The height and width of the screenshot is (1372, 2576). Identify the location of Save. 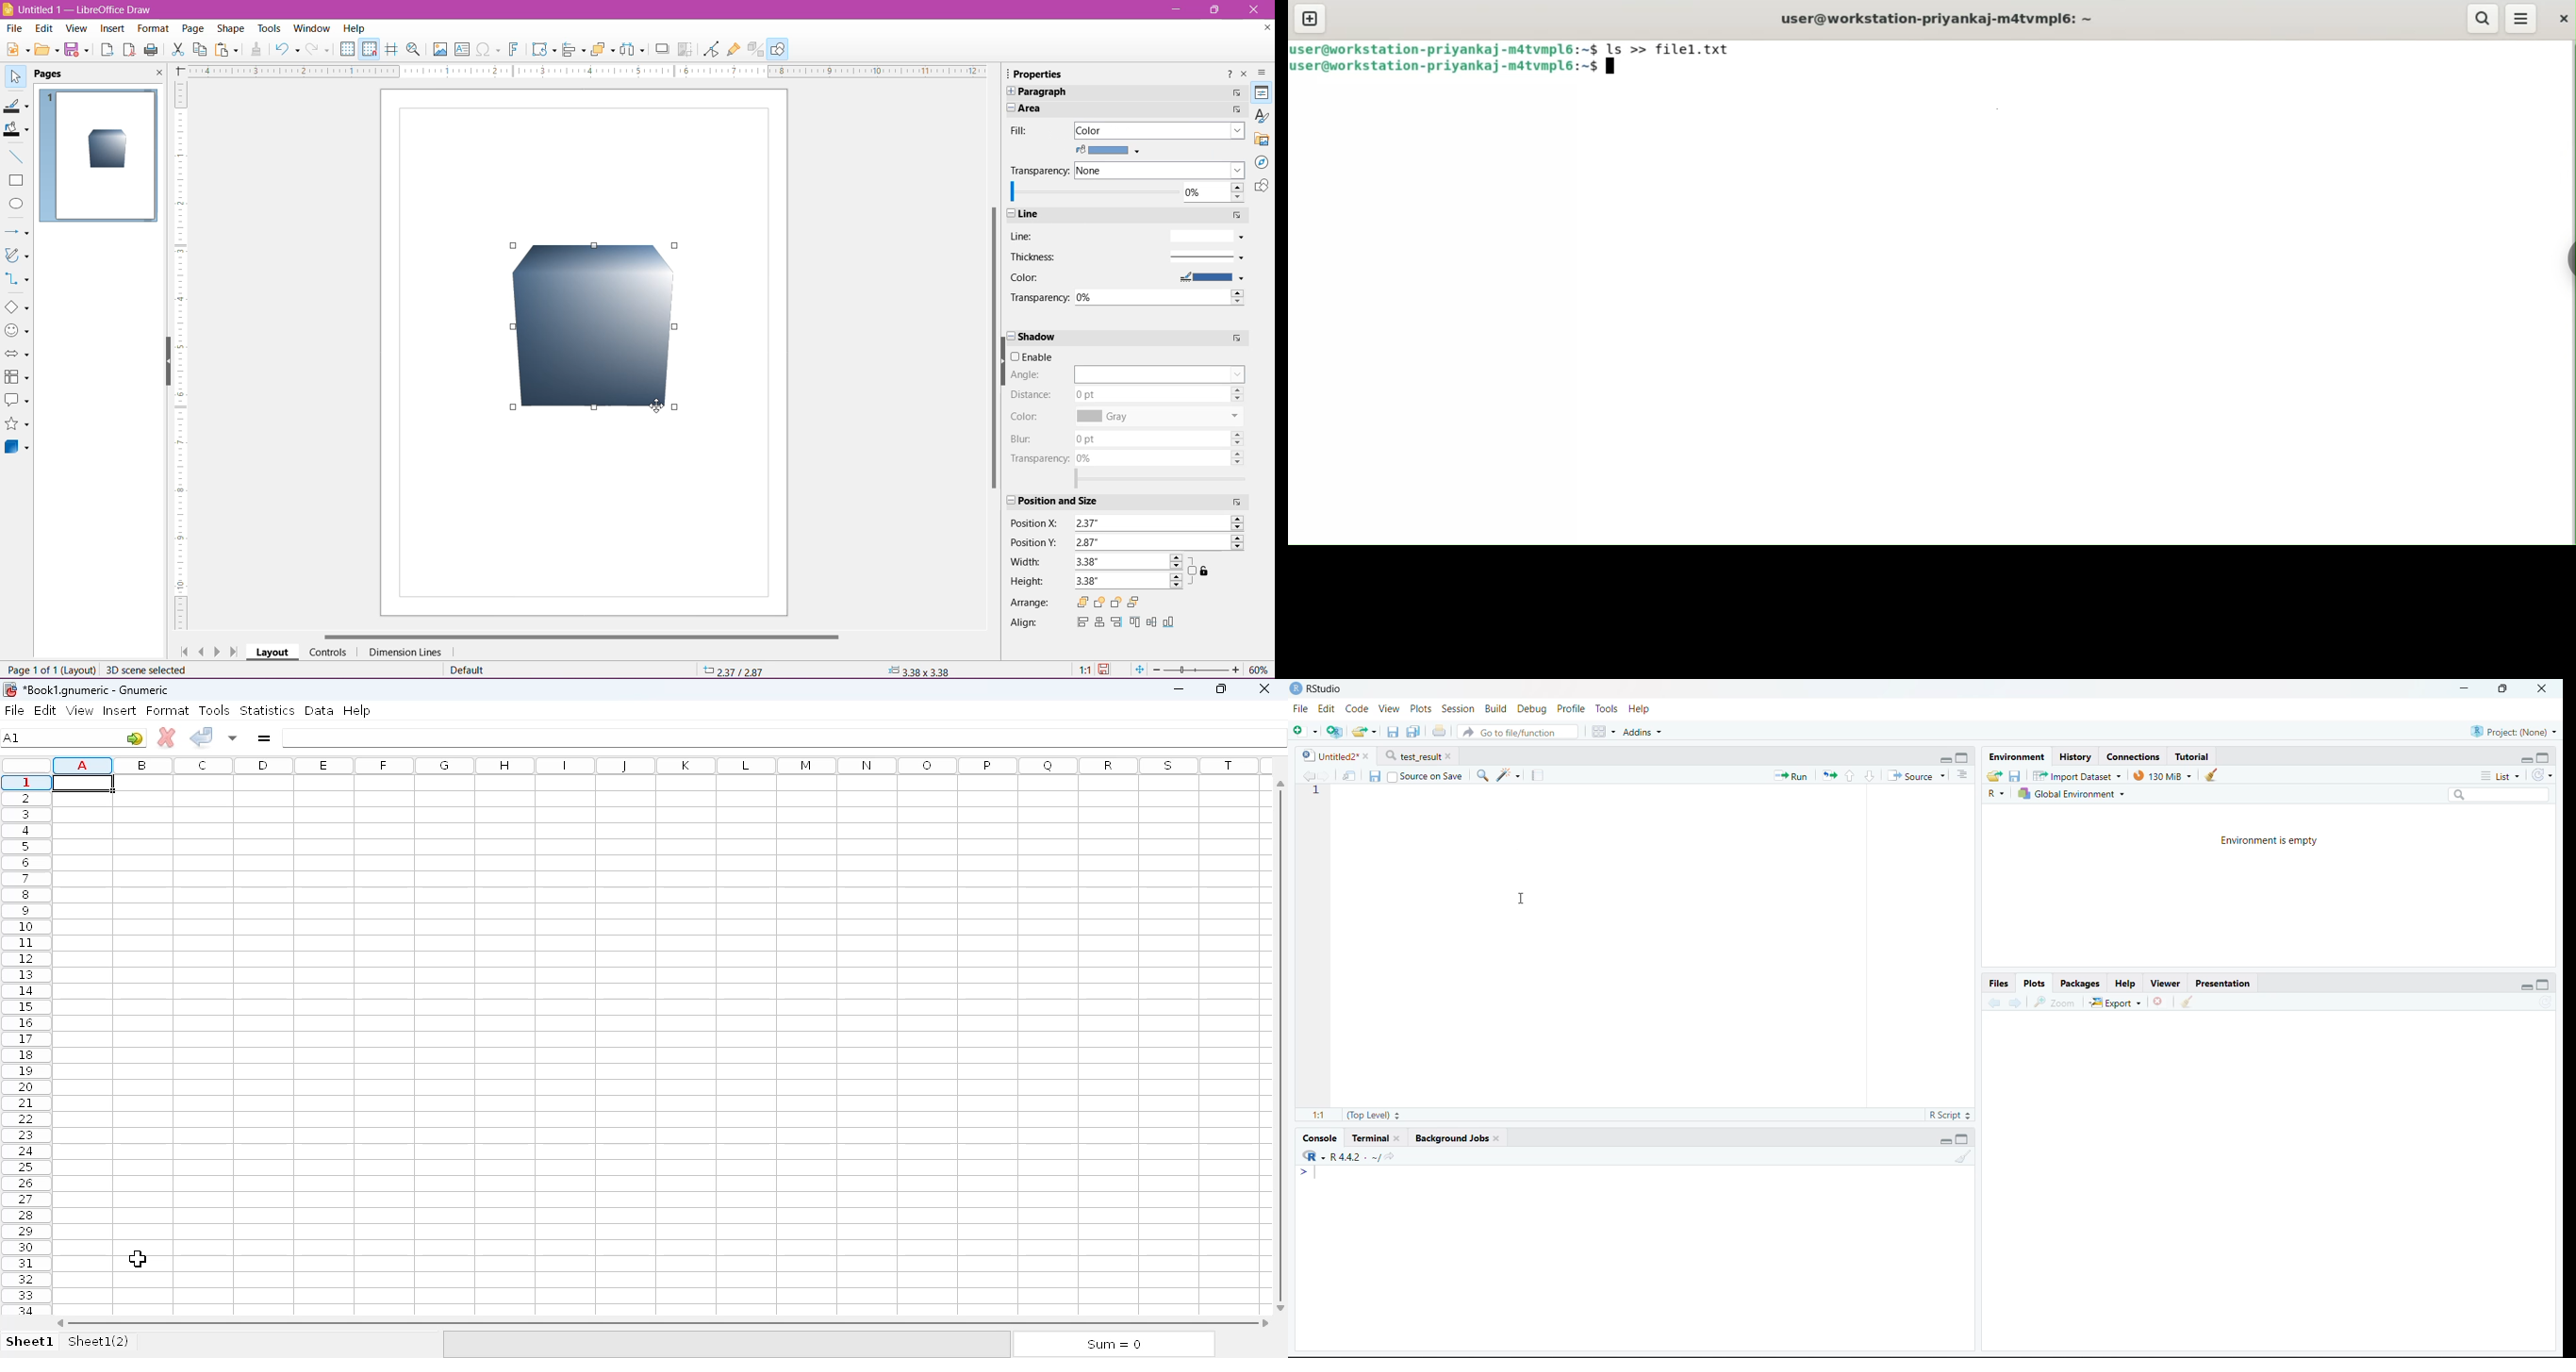
(77, 50).